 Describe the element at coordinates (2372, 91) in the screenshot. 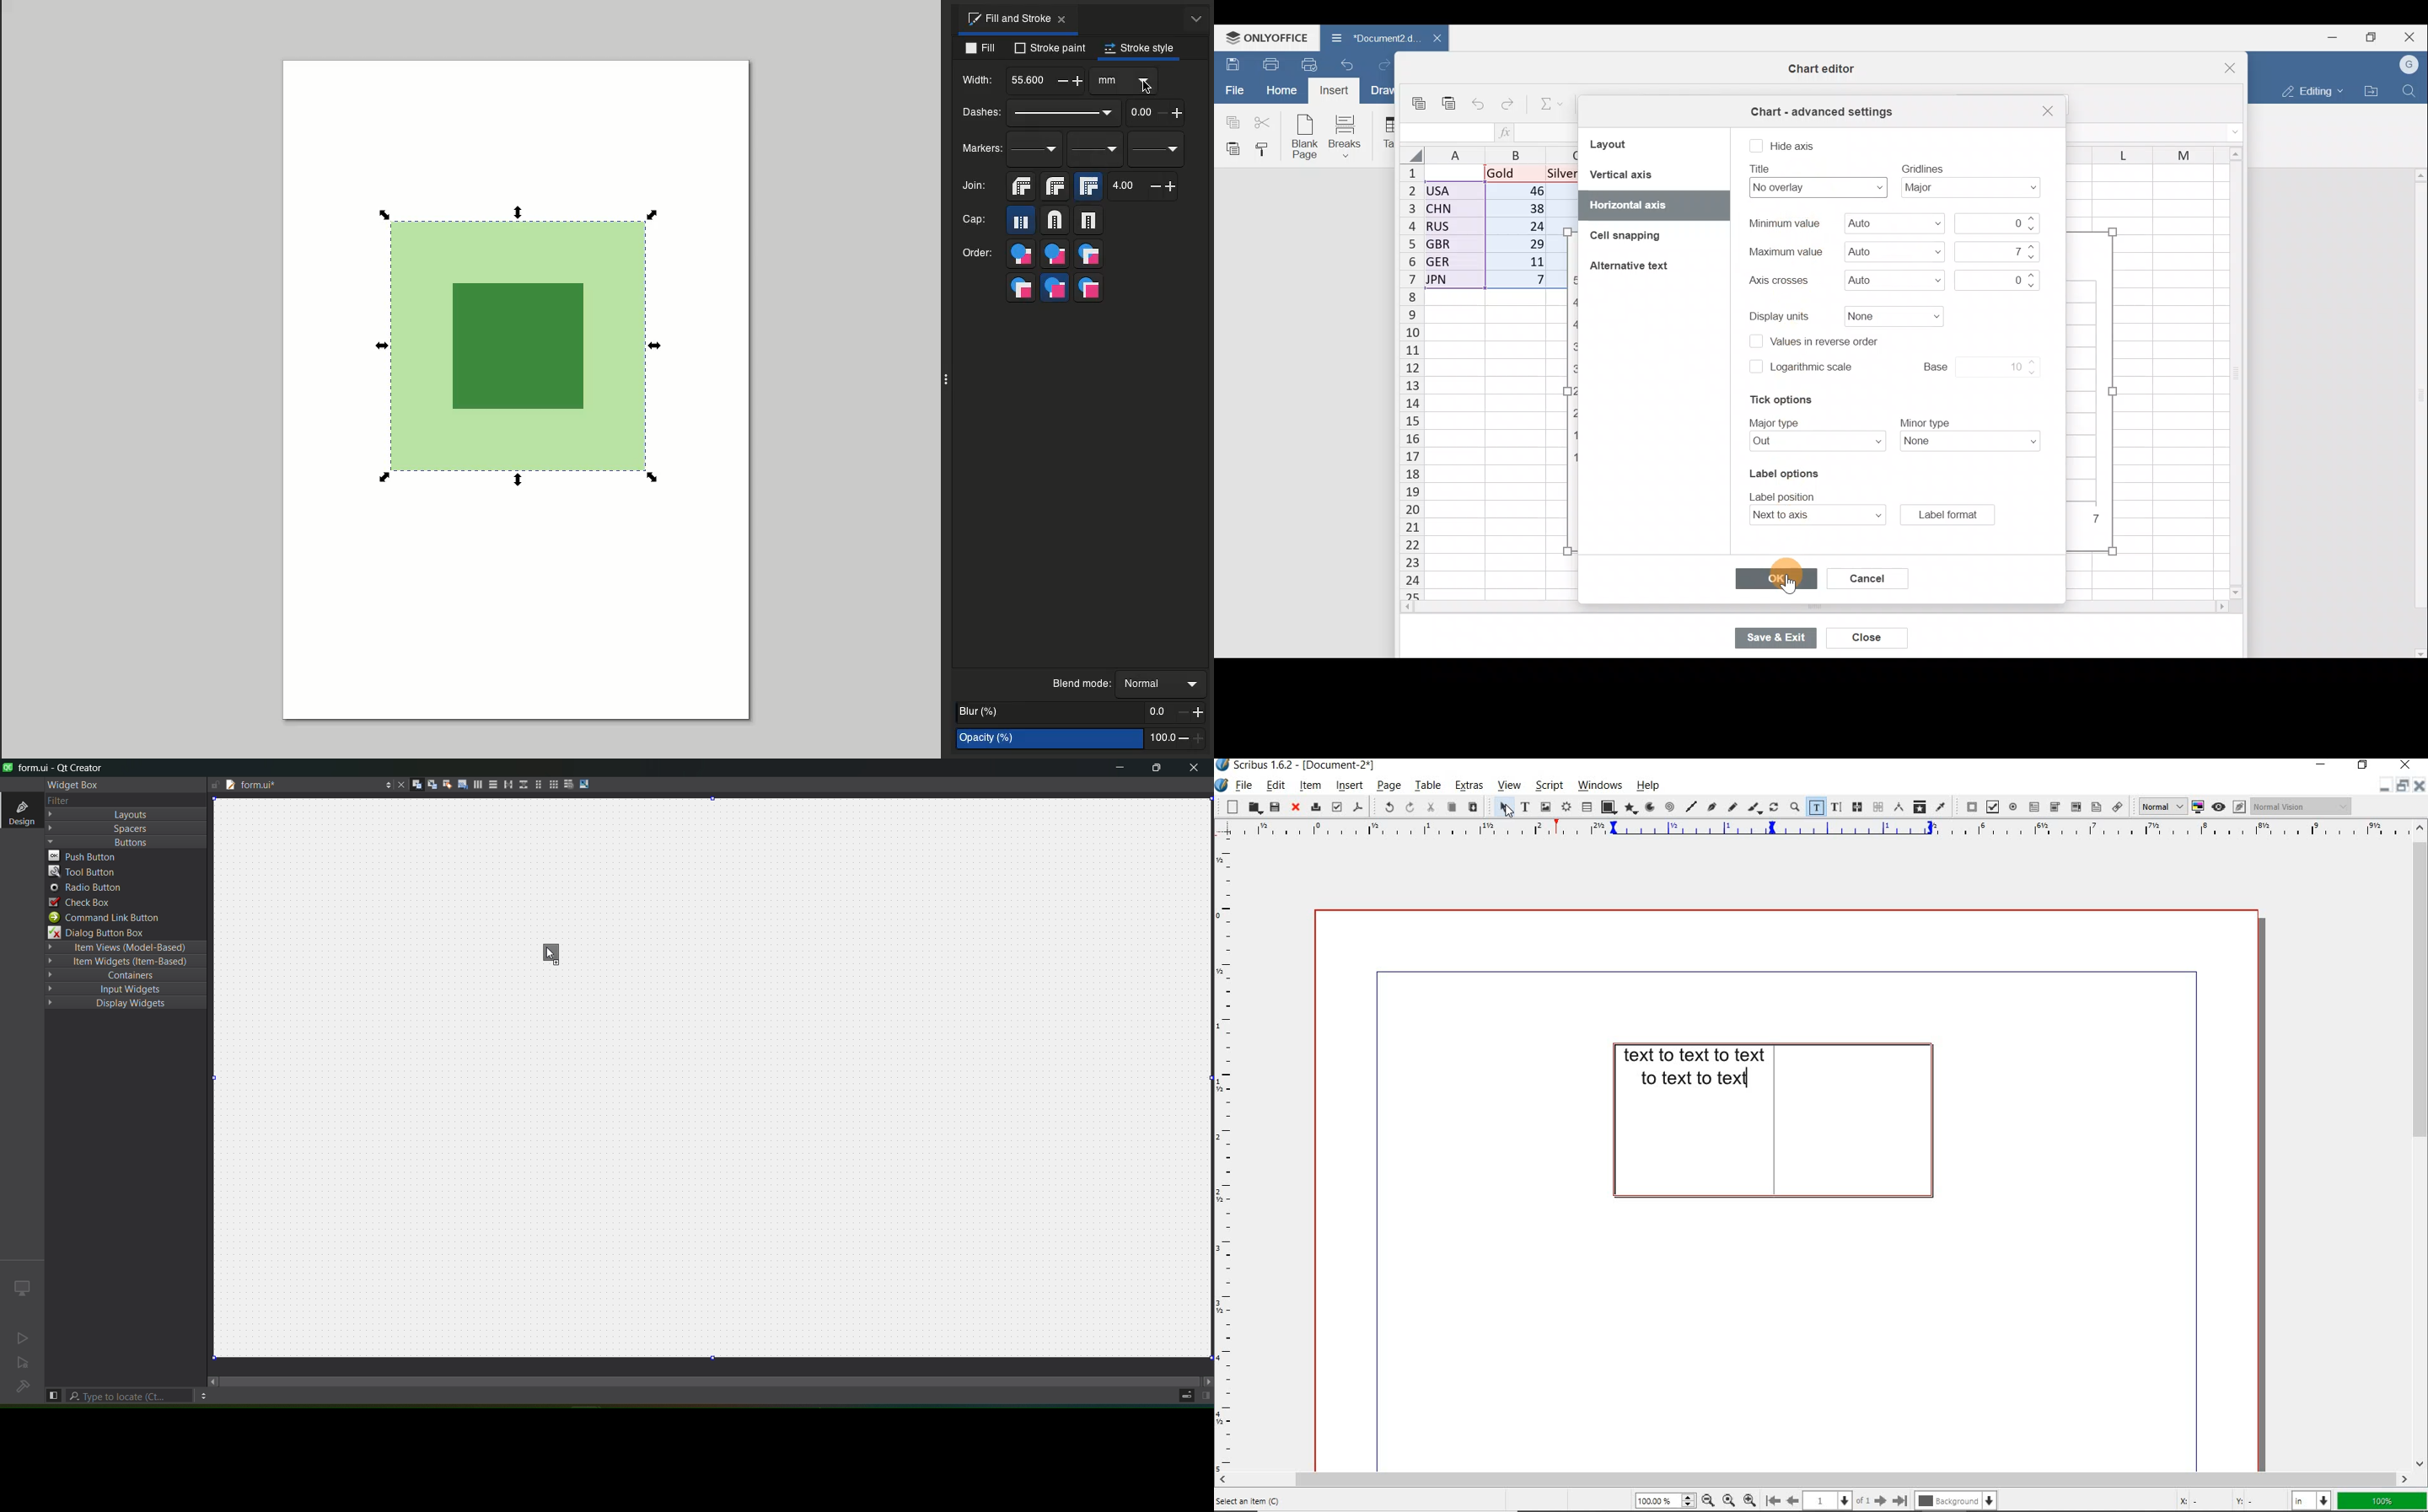

I see `Open file location` at that location.